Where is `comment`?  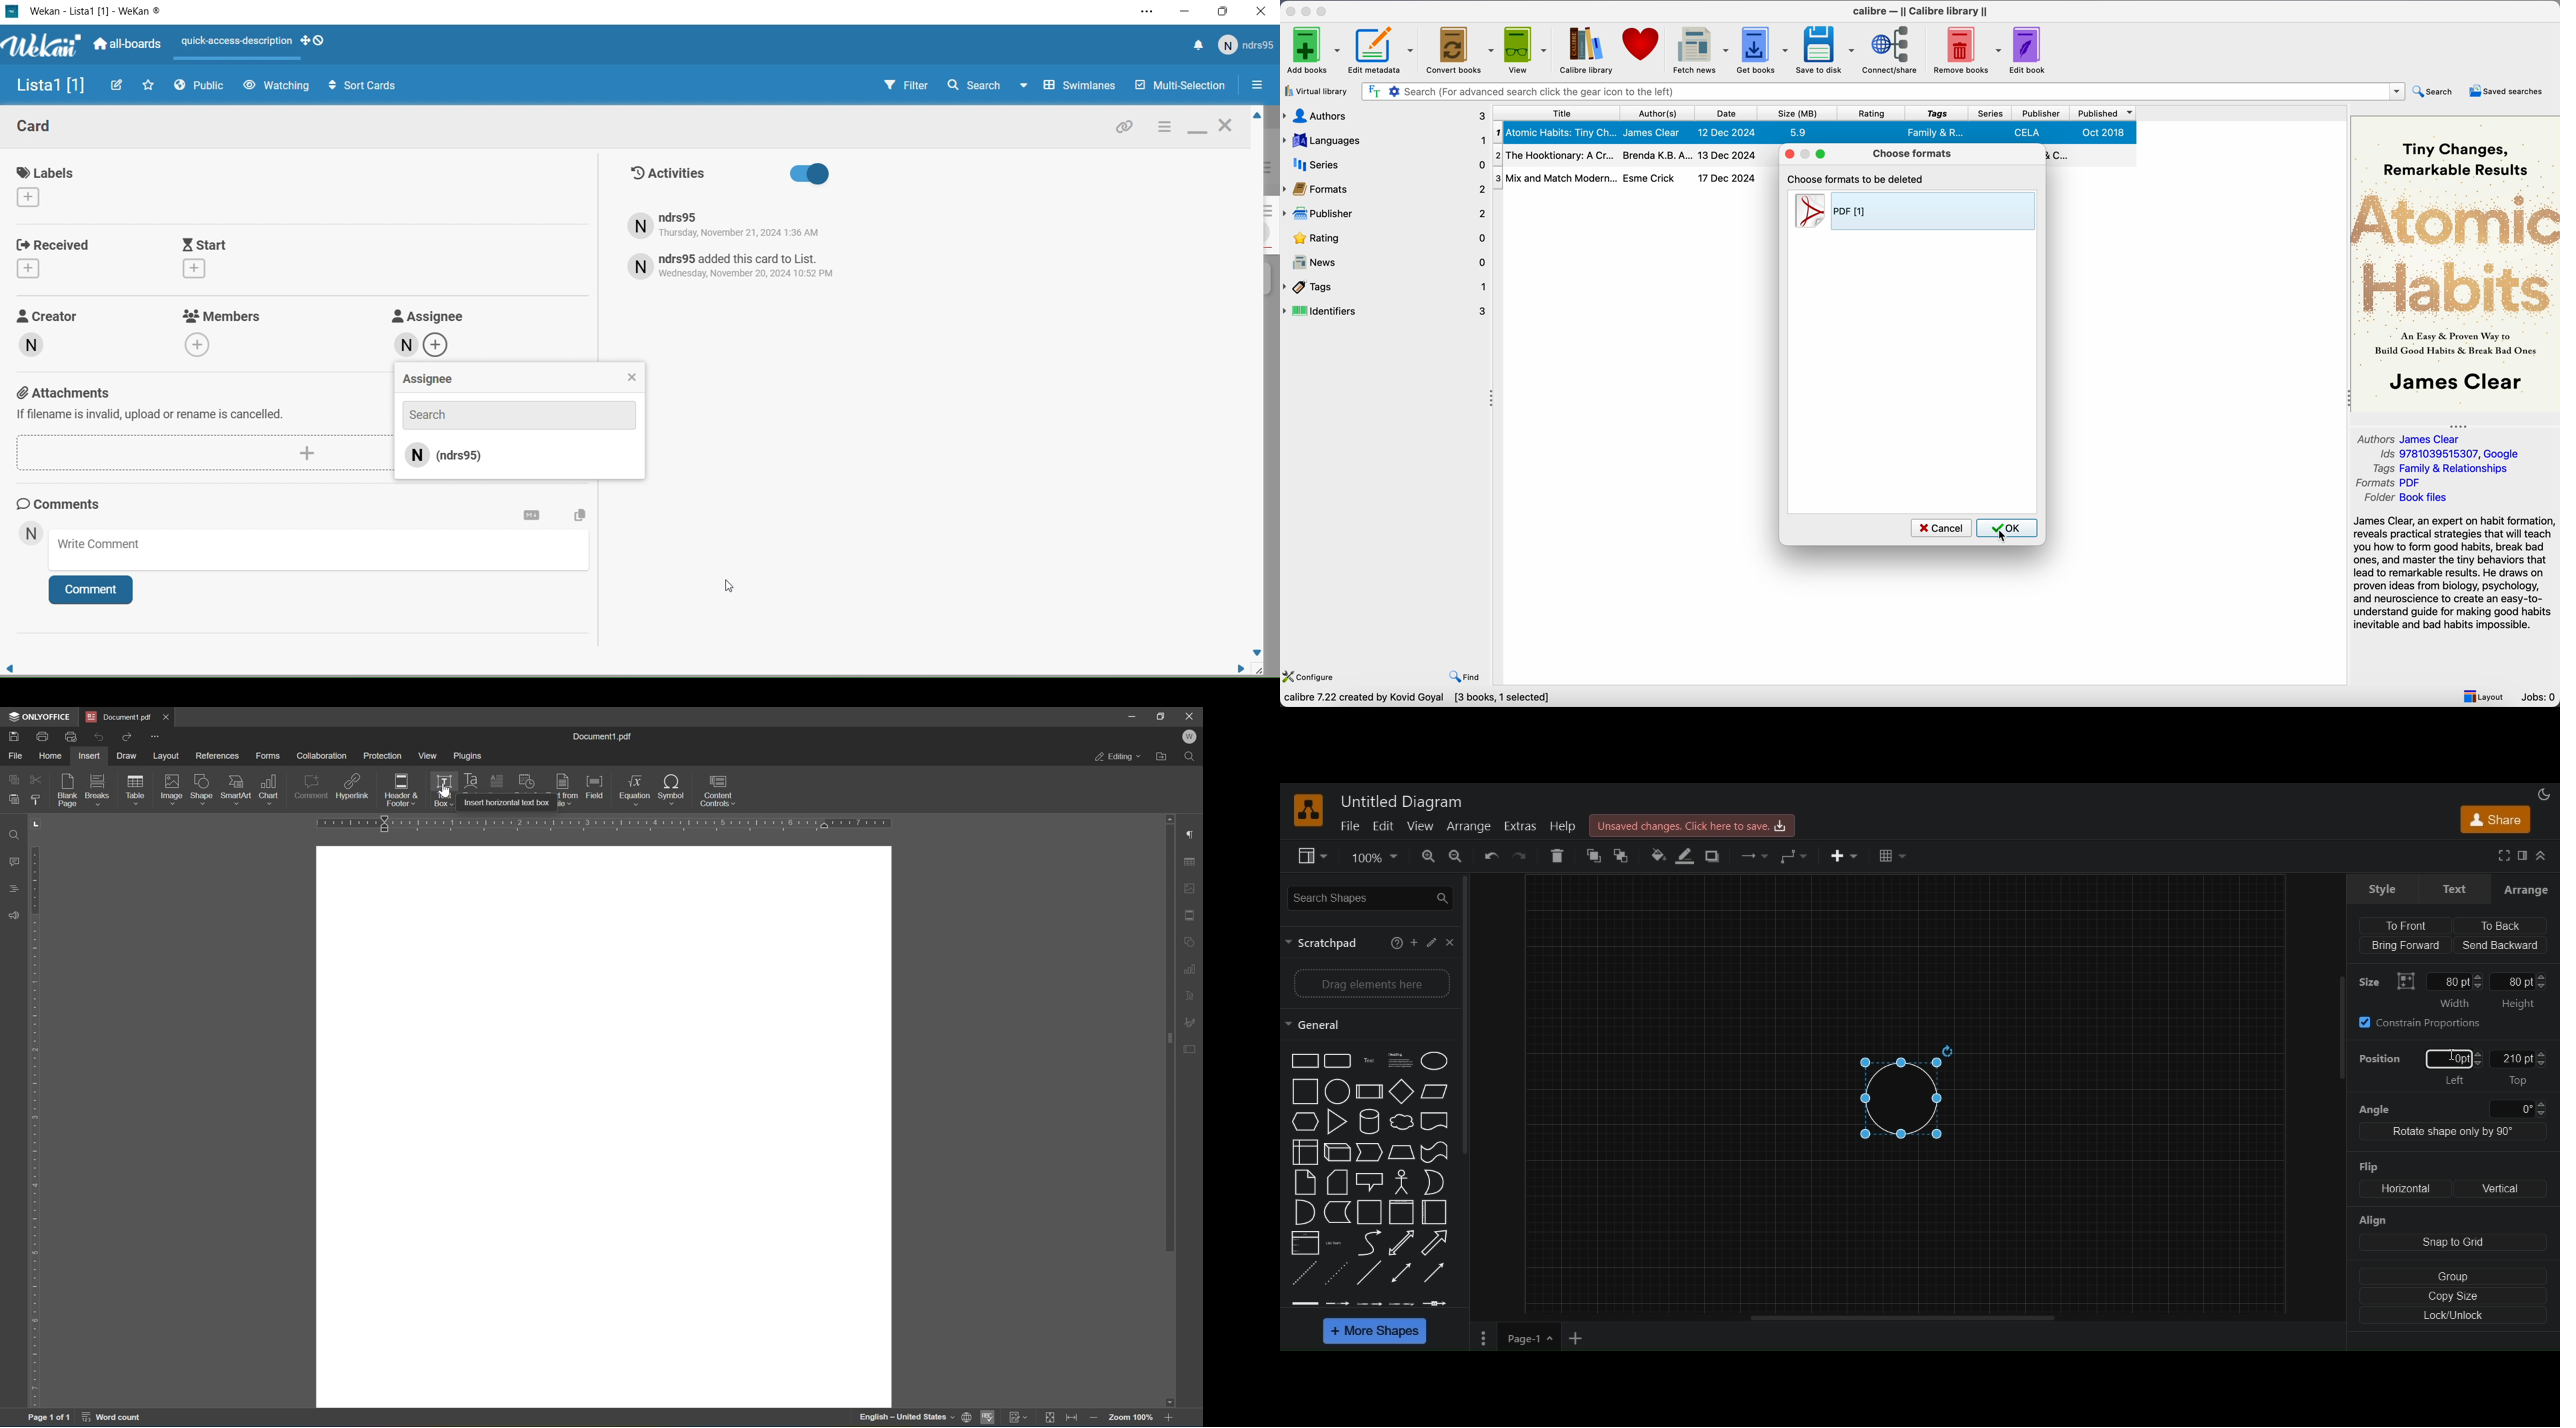 comment is located at coordinates (311, 789).